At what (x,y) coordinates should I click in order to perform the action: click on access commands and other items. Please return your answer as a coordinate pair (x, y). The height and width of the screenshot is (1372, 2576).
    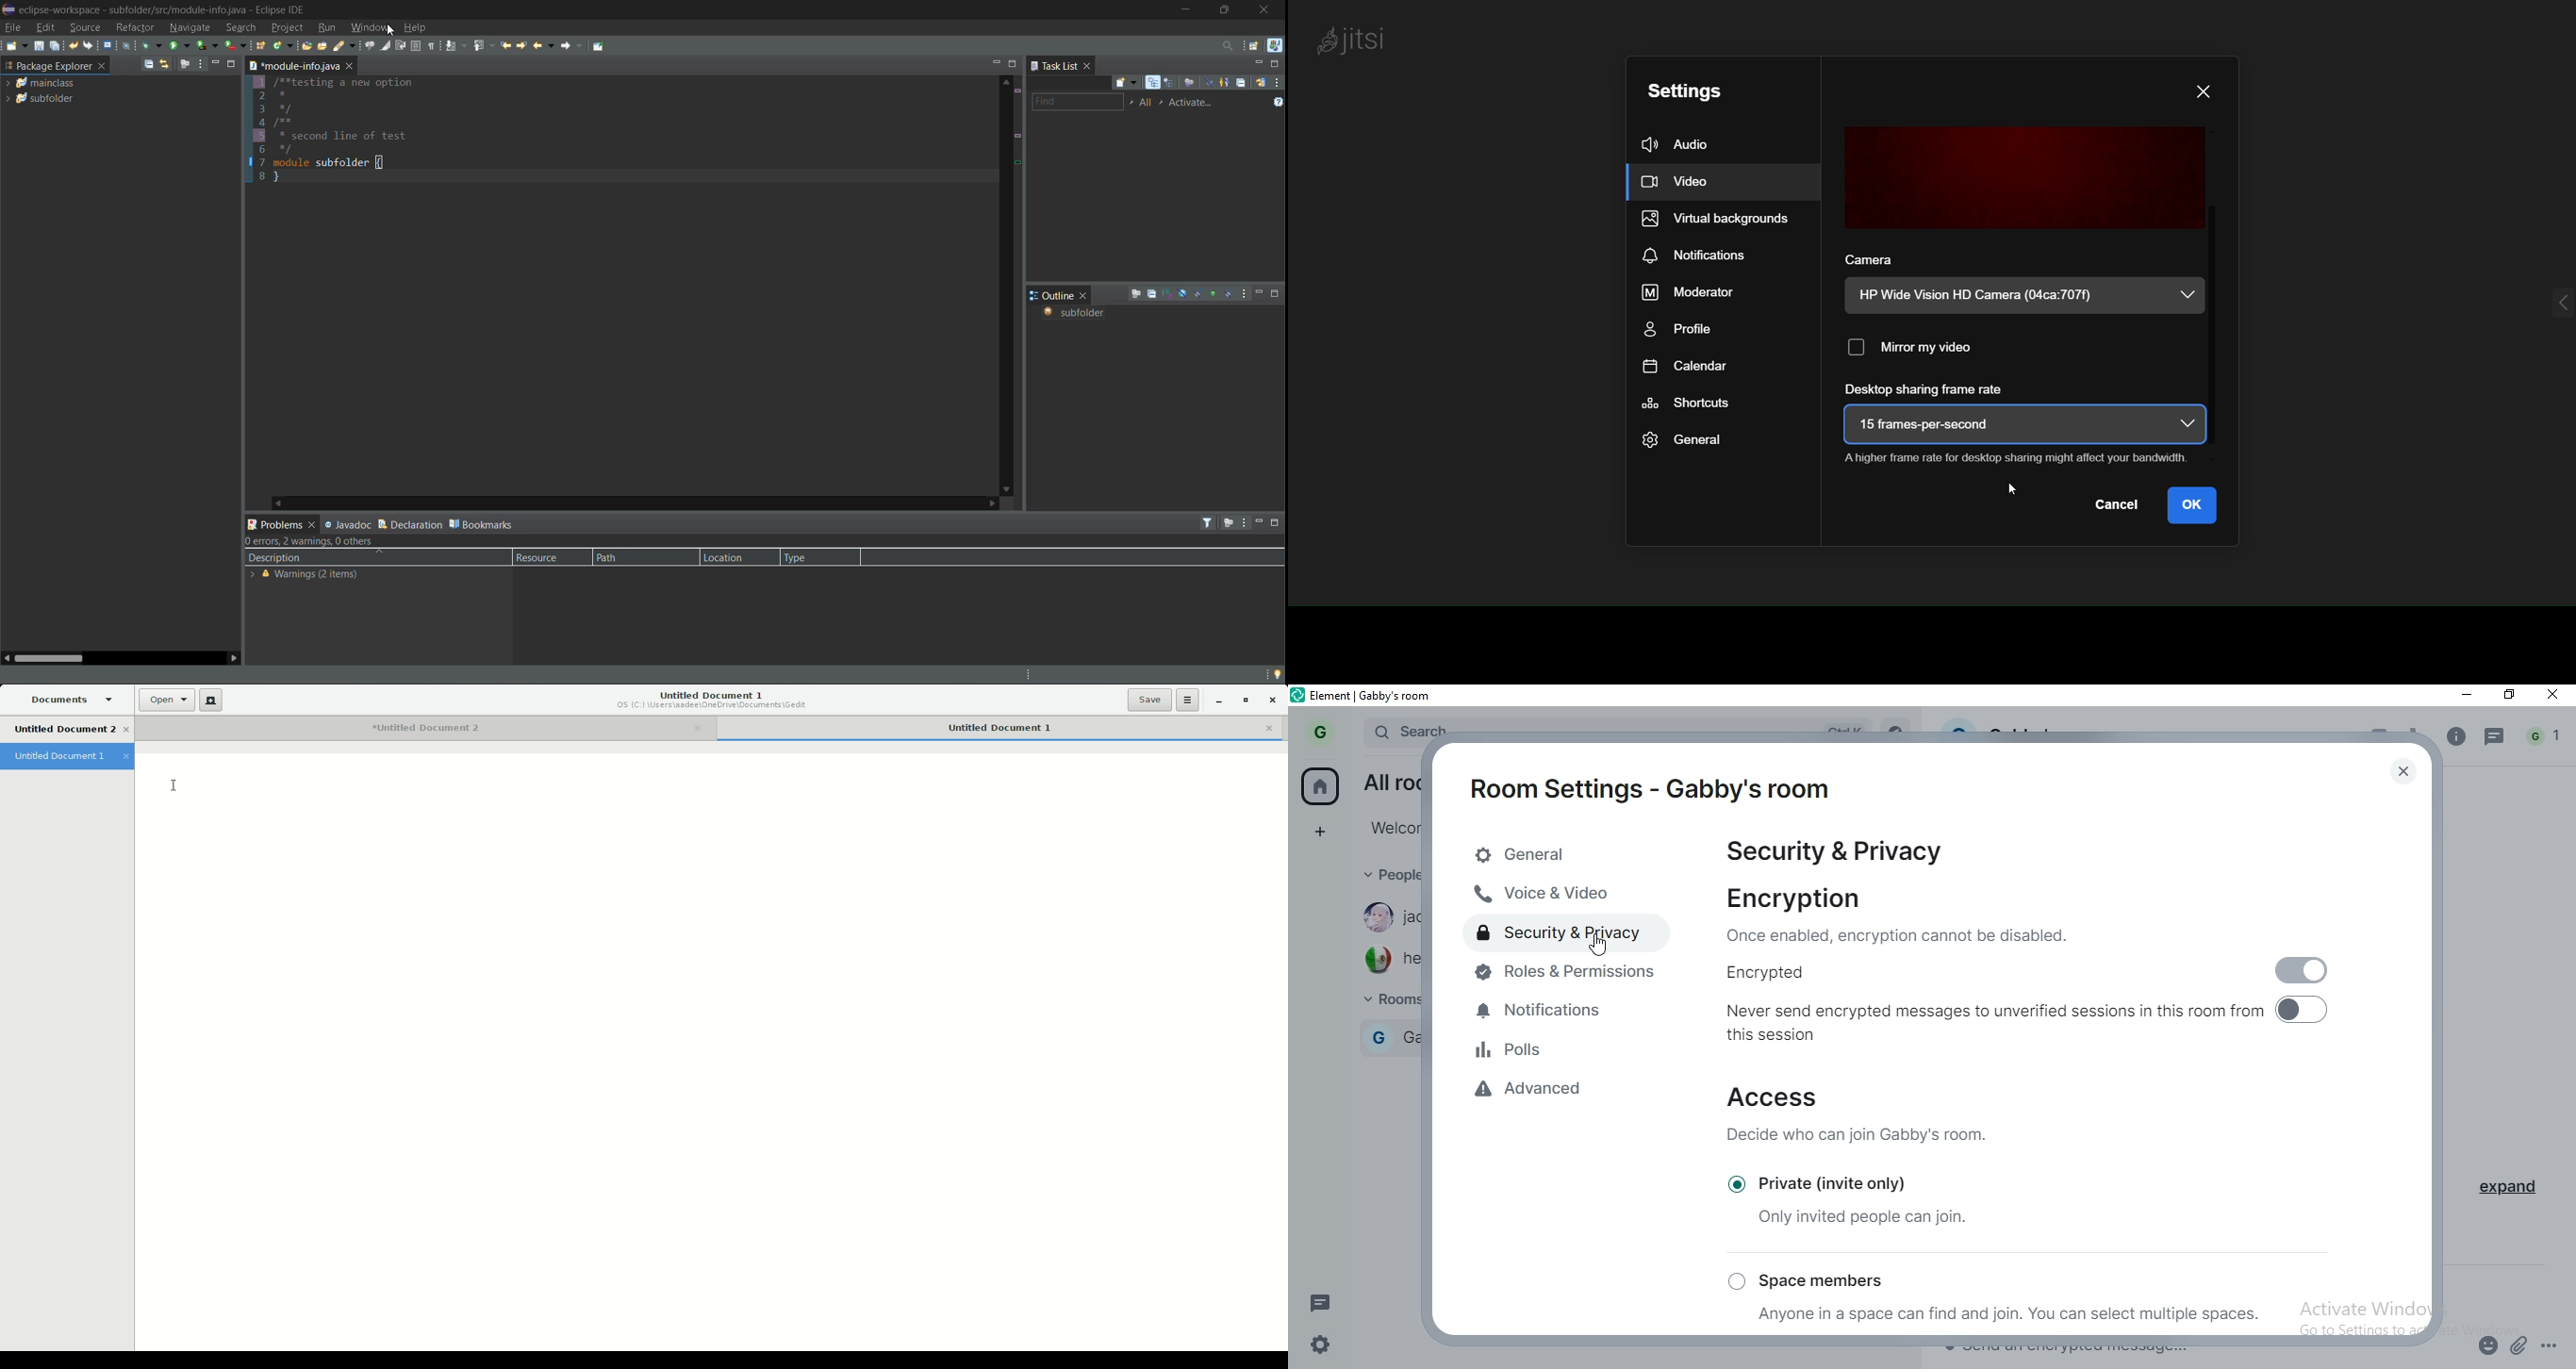
    Looking at the image, I should click on (1230, 46).